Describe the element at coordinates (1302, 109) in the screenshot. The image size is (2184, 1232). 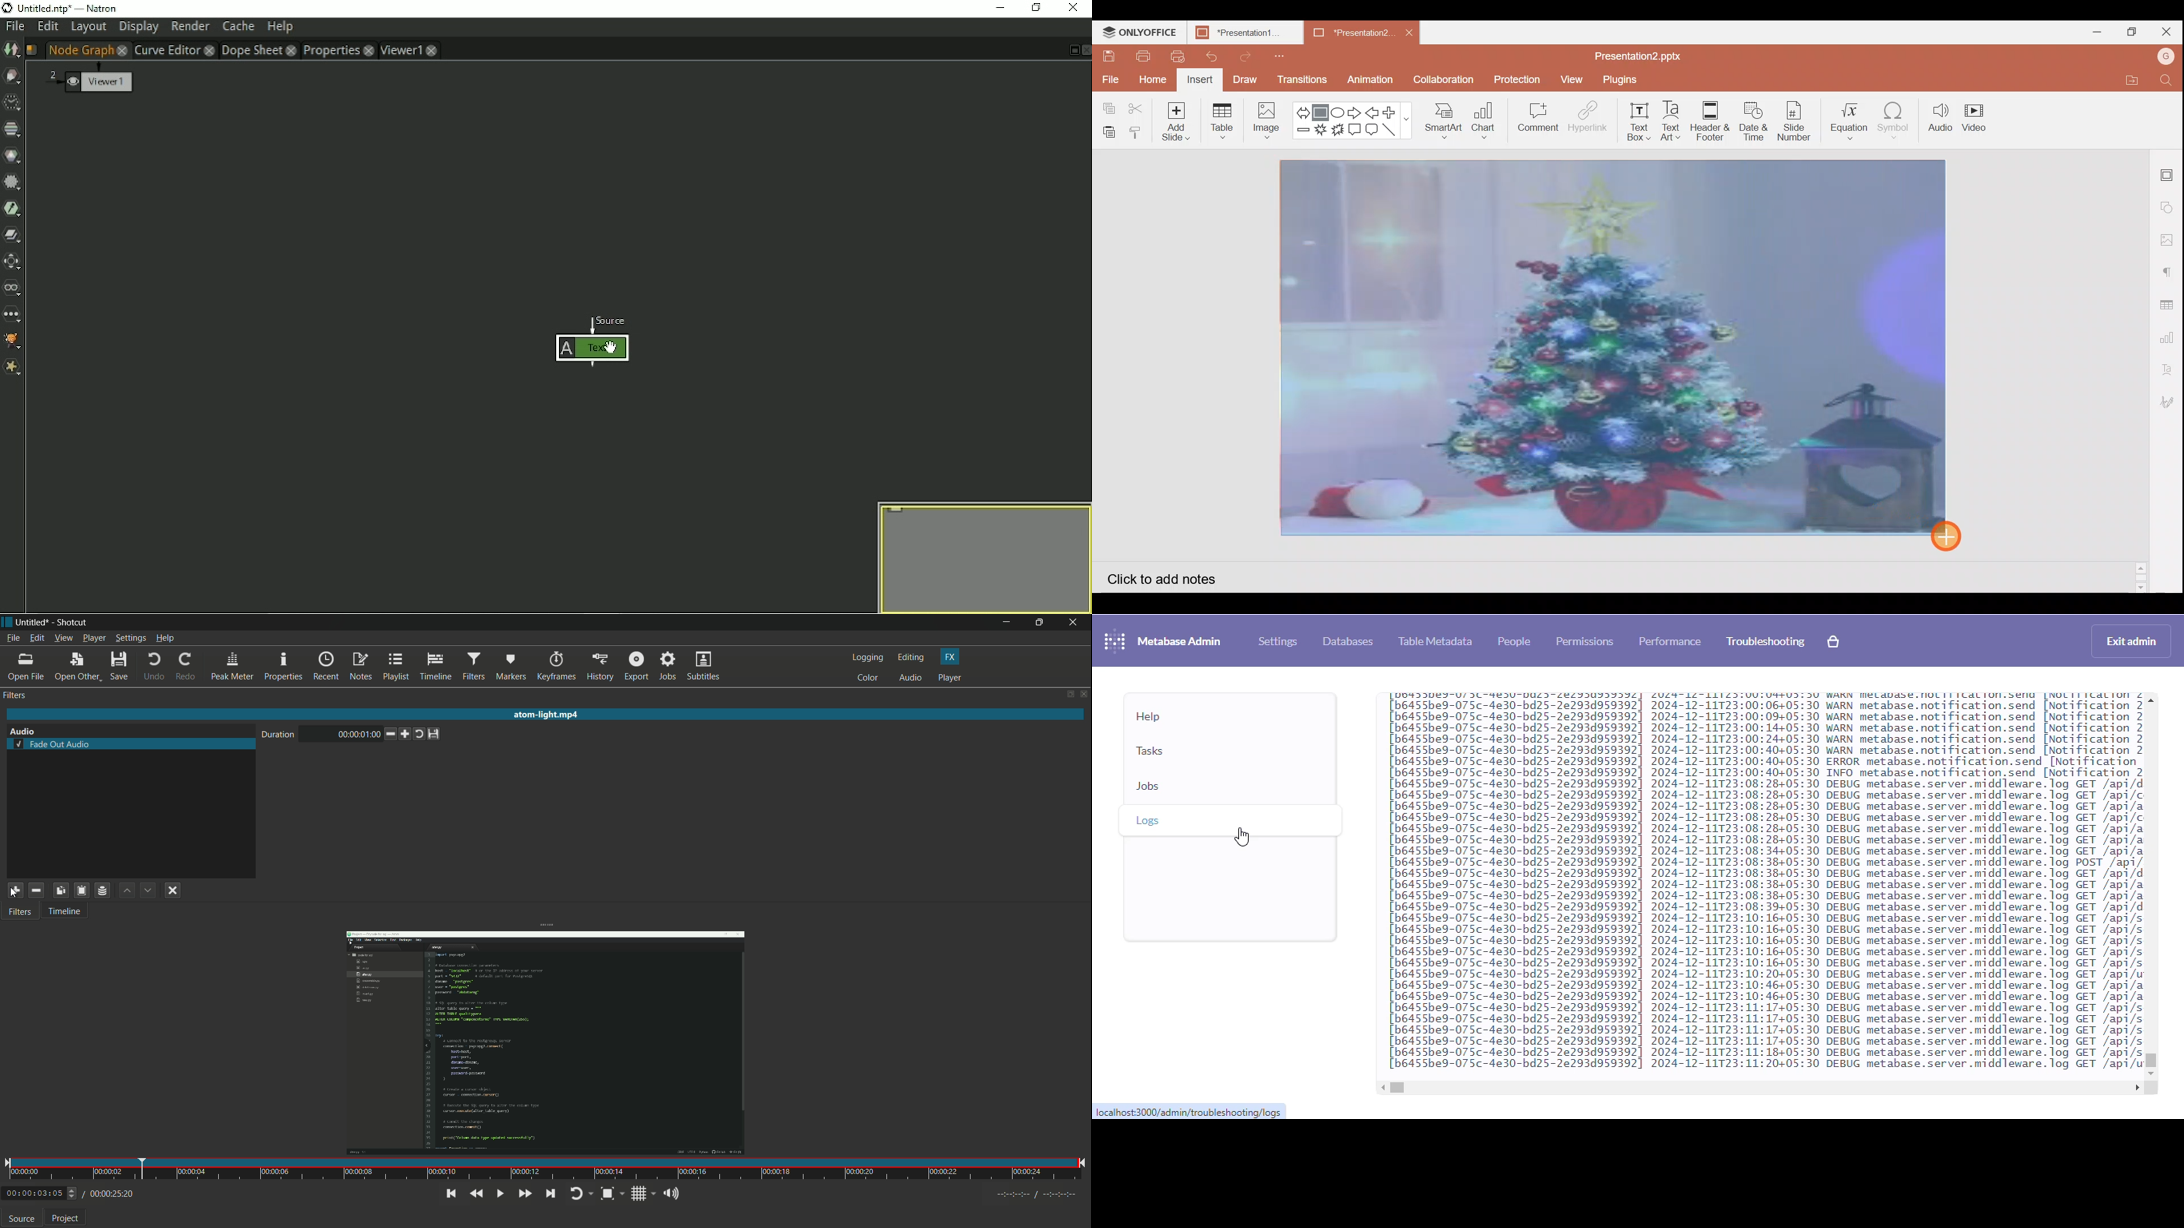
I see `Left right arrow` at that location.